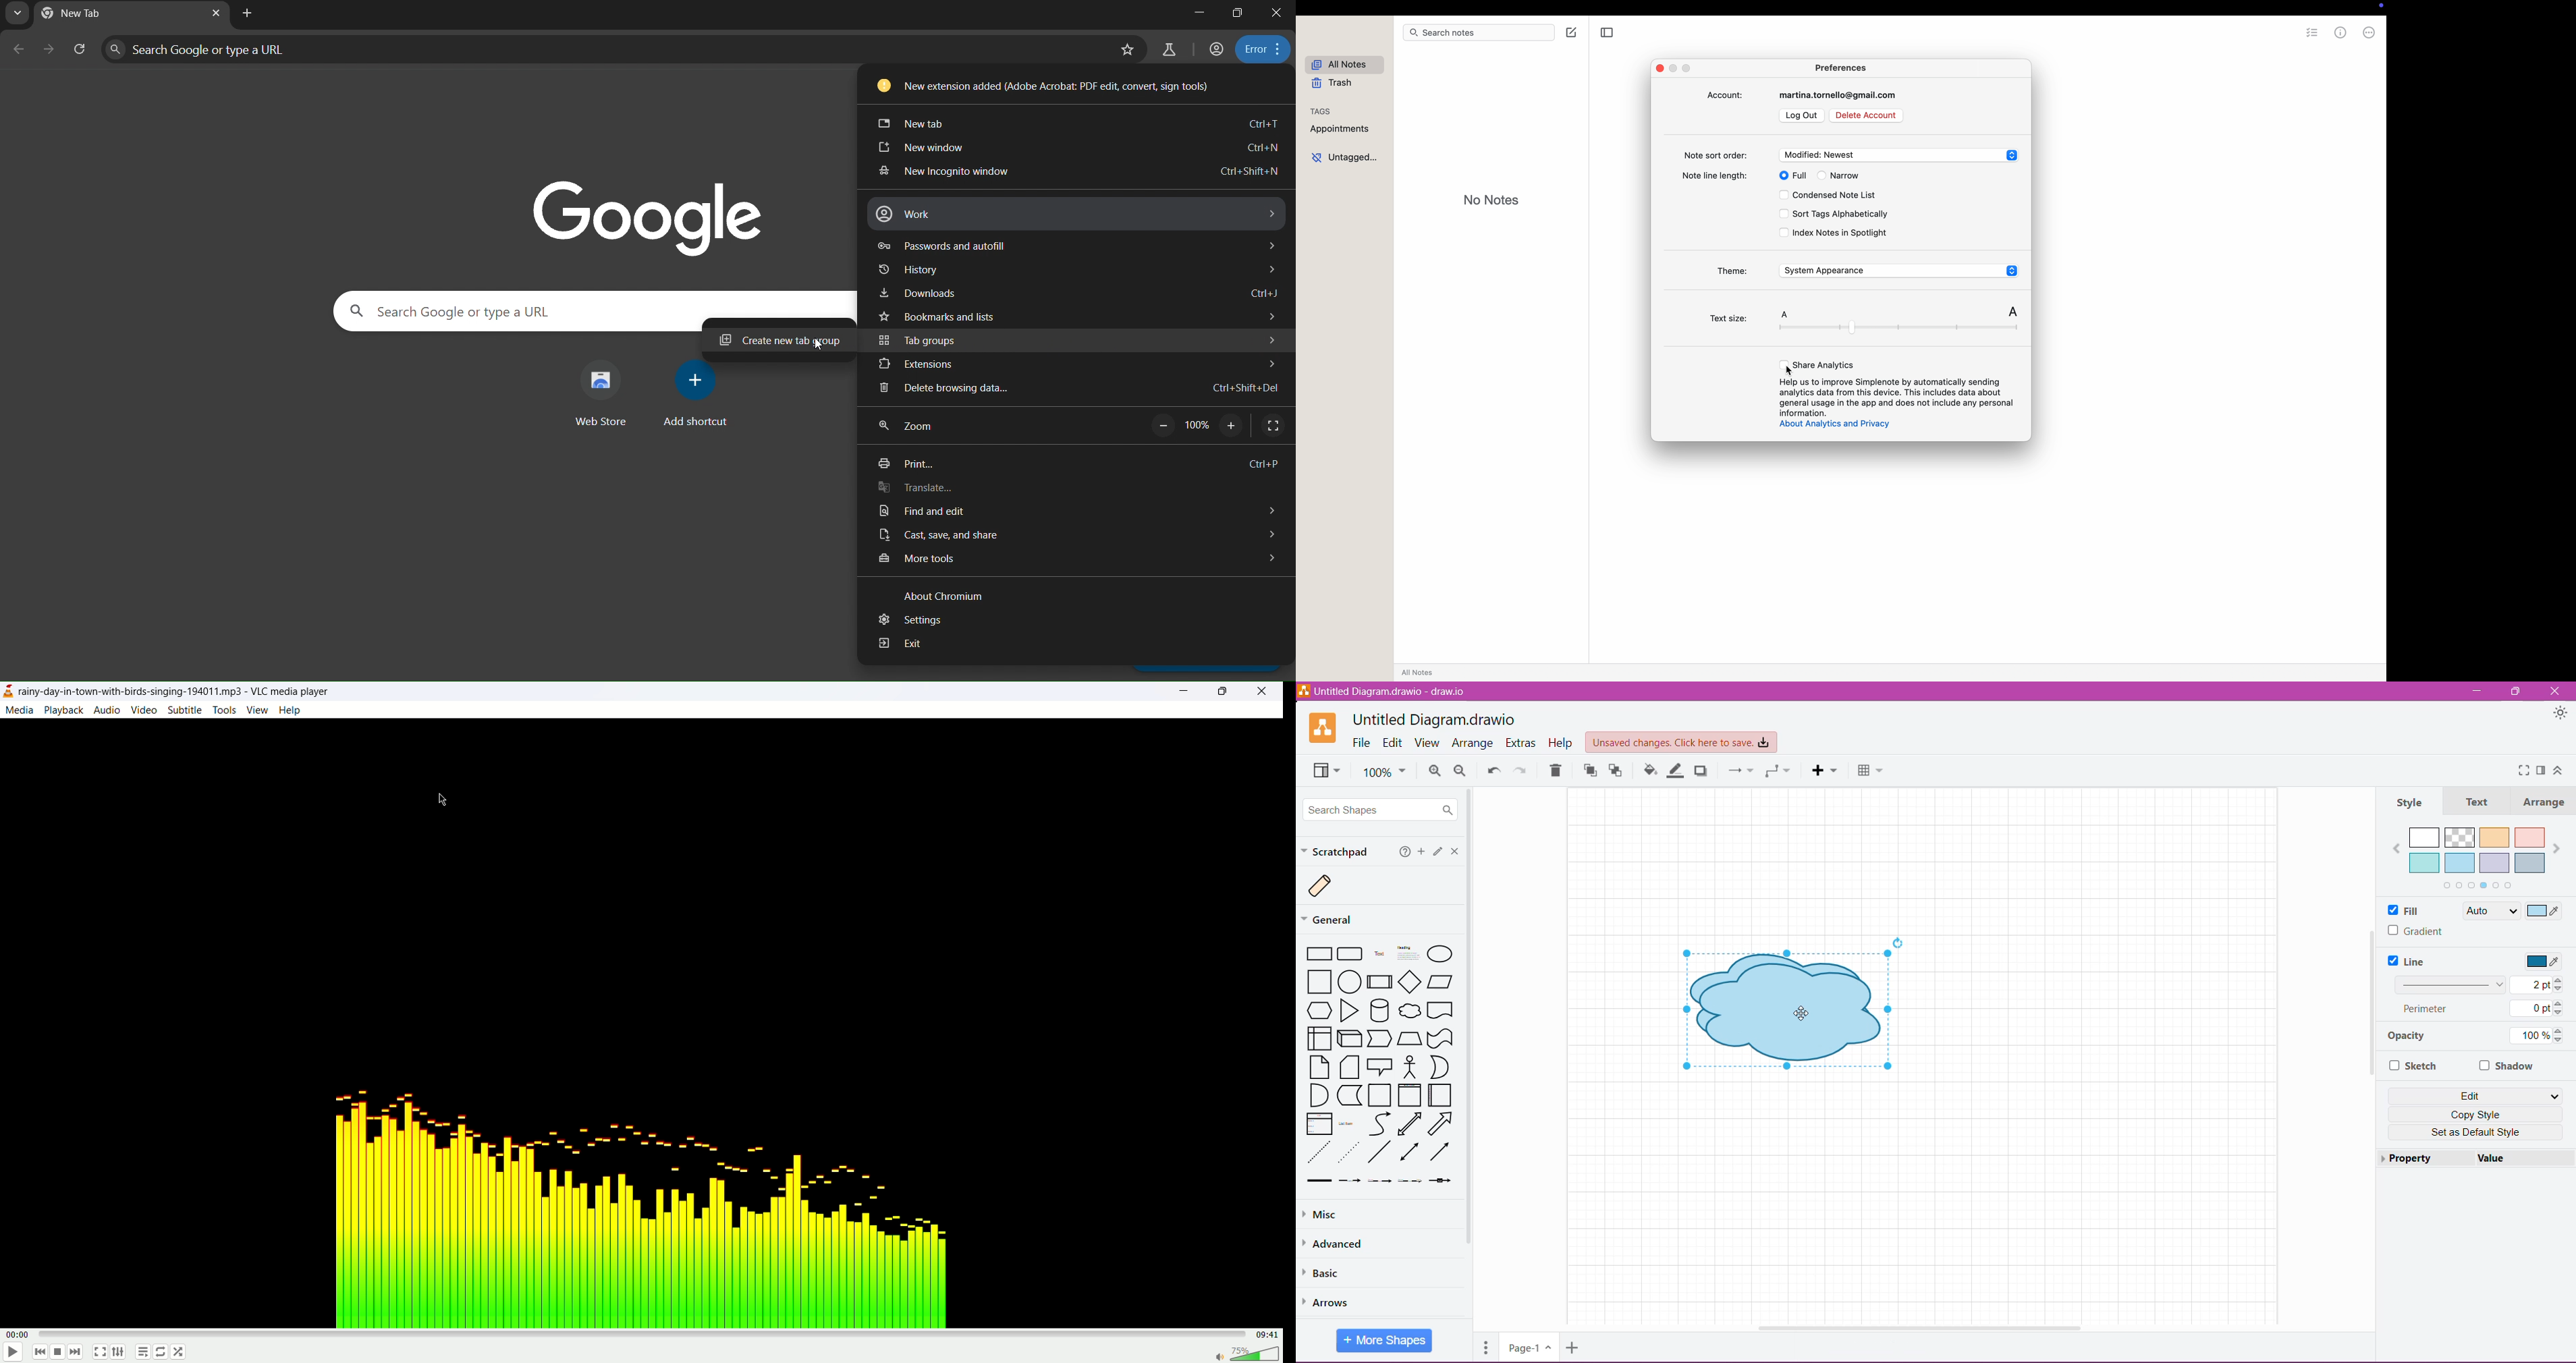  What do you see at coordinates (1080, 513) in the screenshot?
I see `find and edit` at bounding box center [1080, 513].